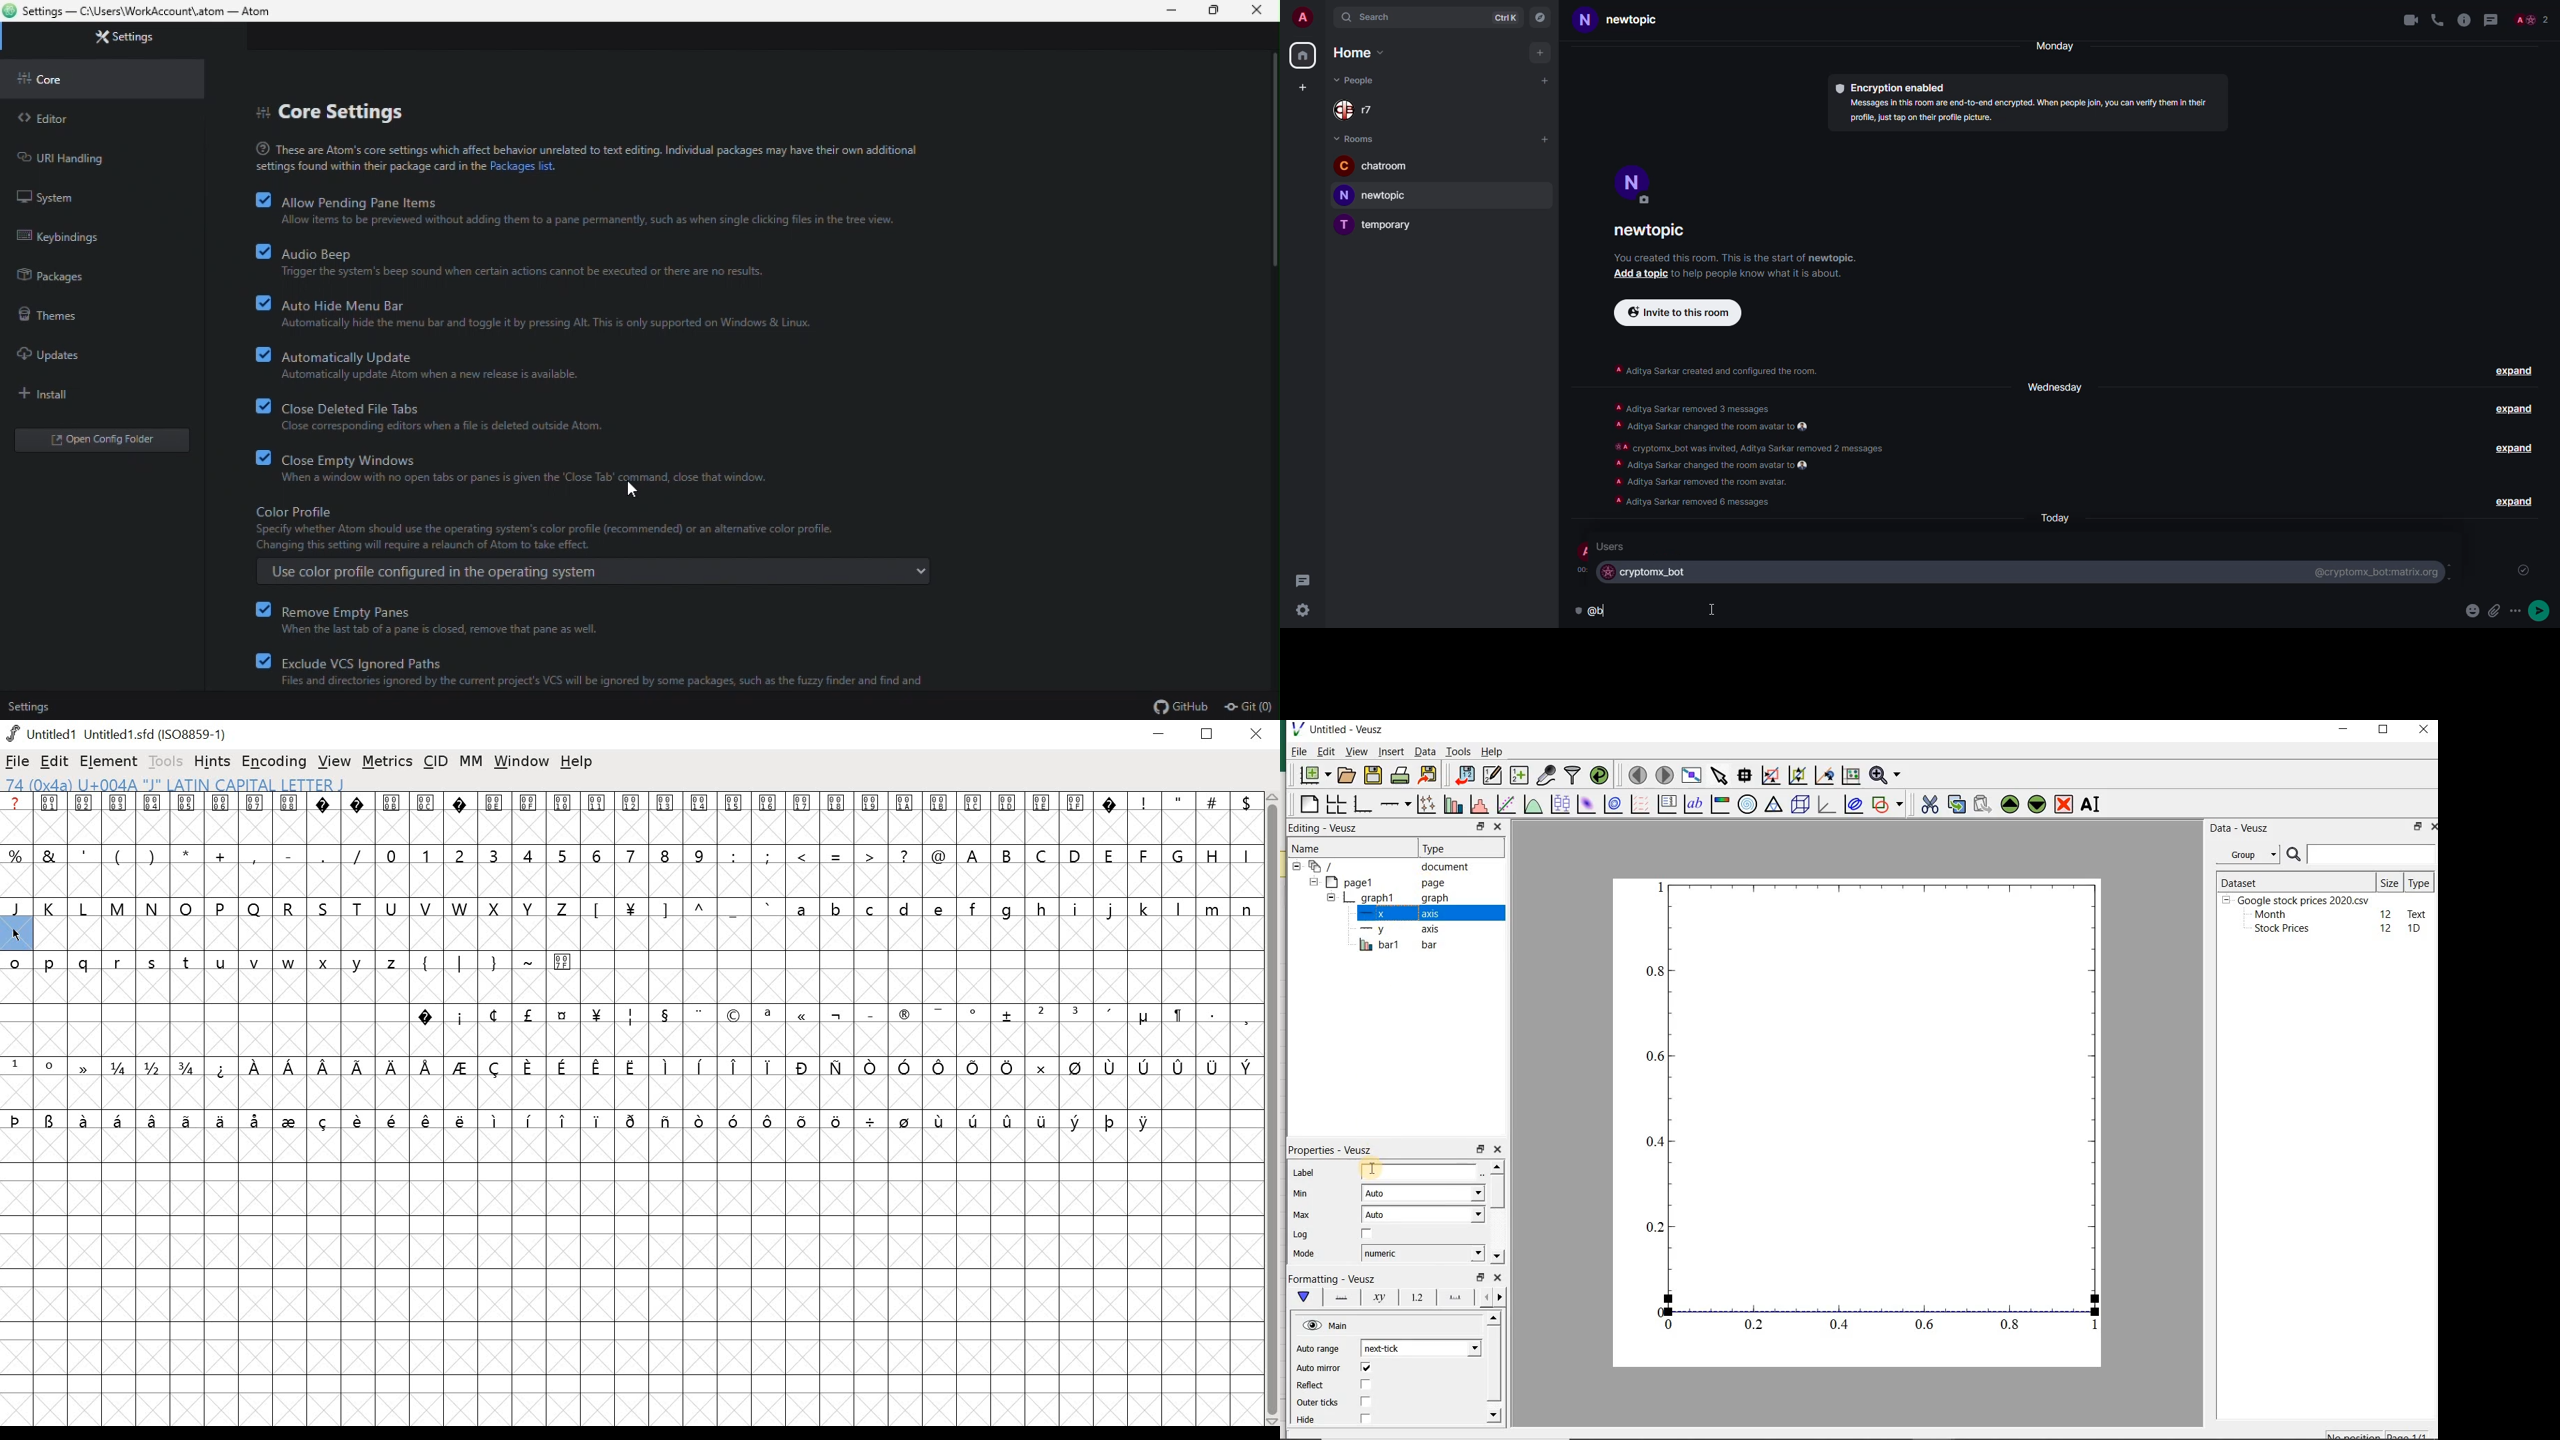 This screenshot has height=1456, width=2576. Describe the element at coordinates (1371, 1170) in the screenshot. I see `cursor` at that location.